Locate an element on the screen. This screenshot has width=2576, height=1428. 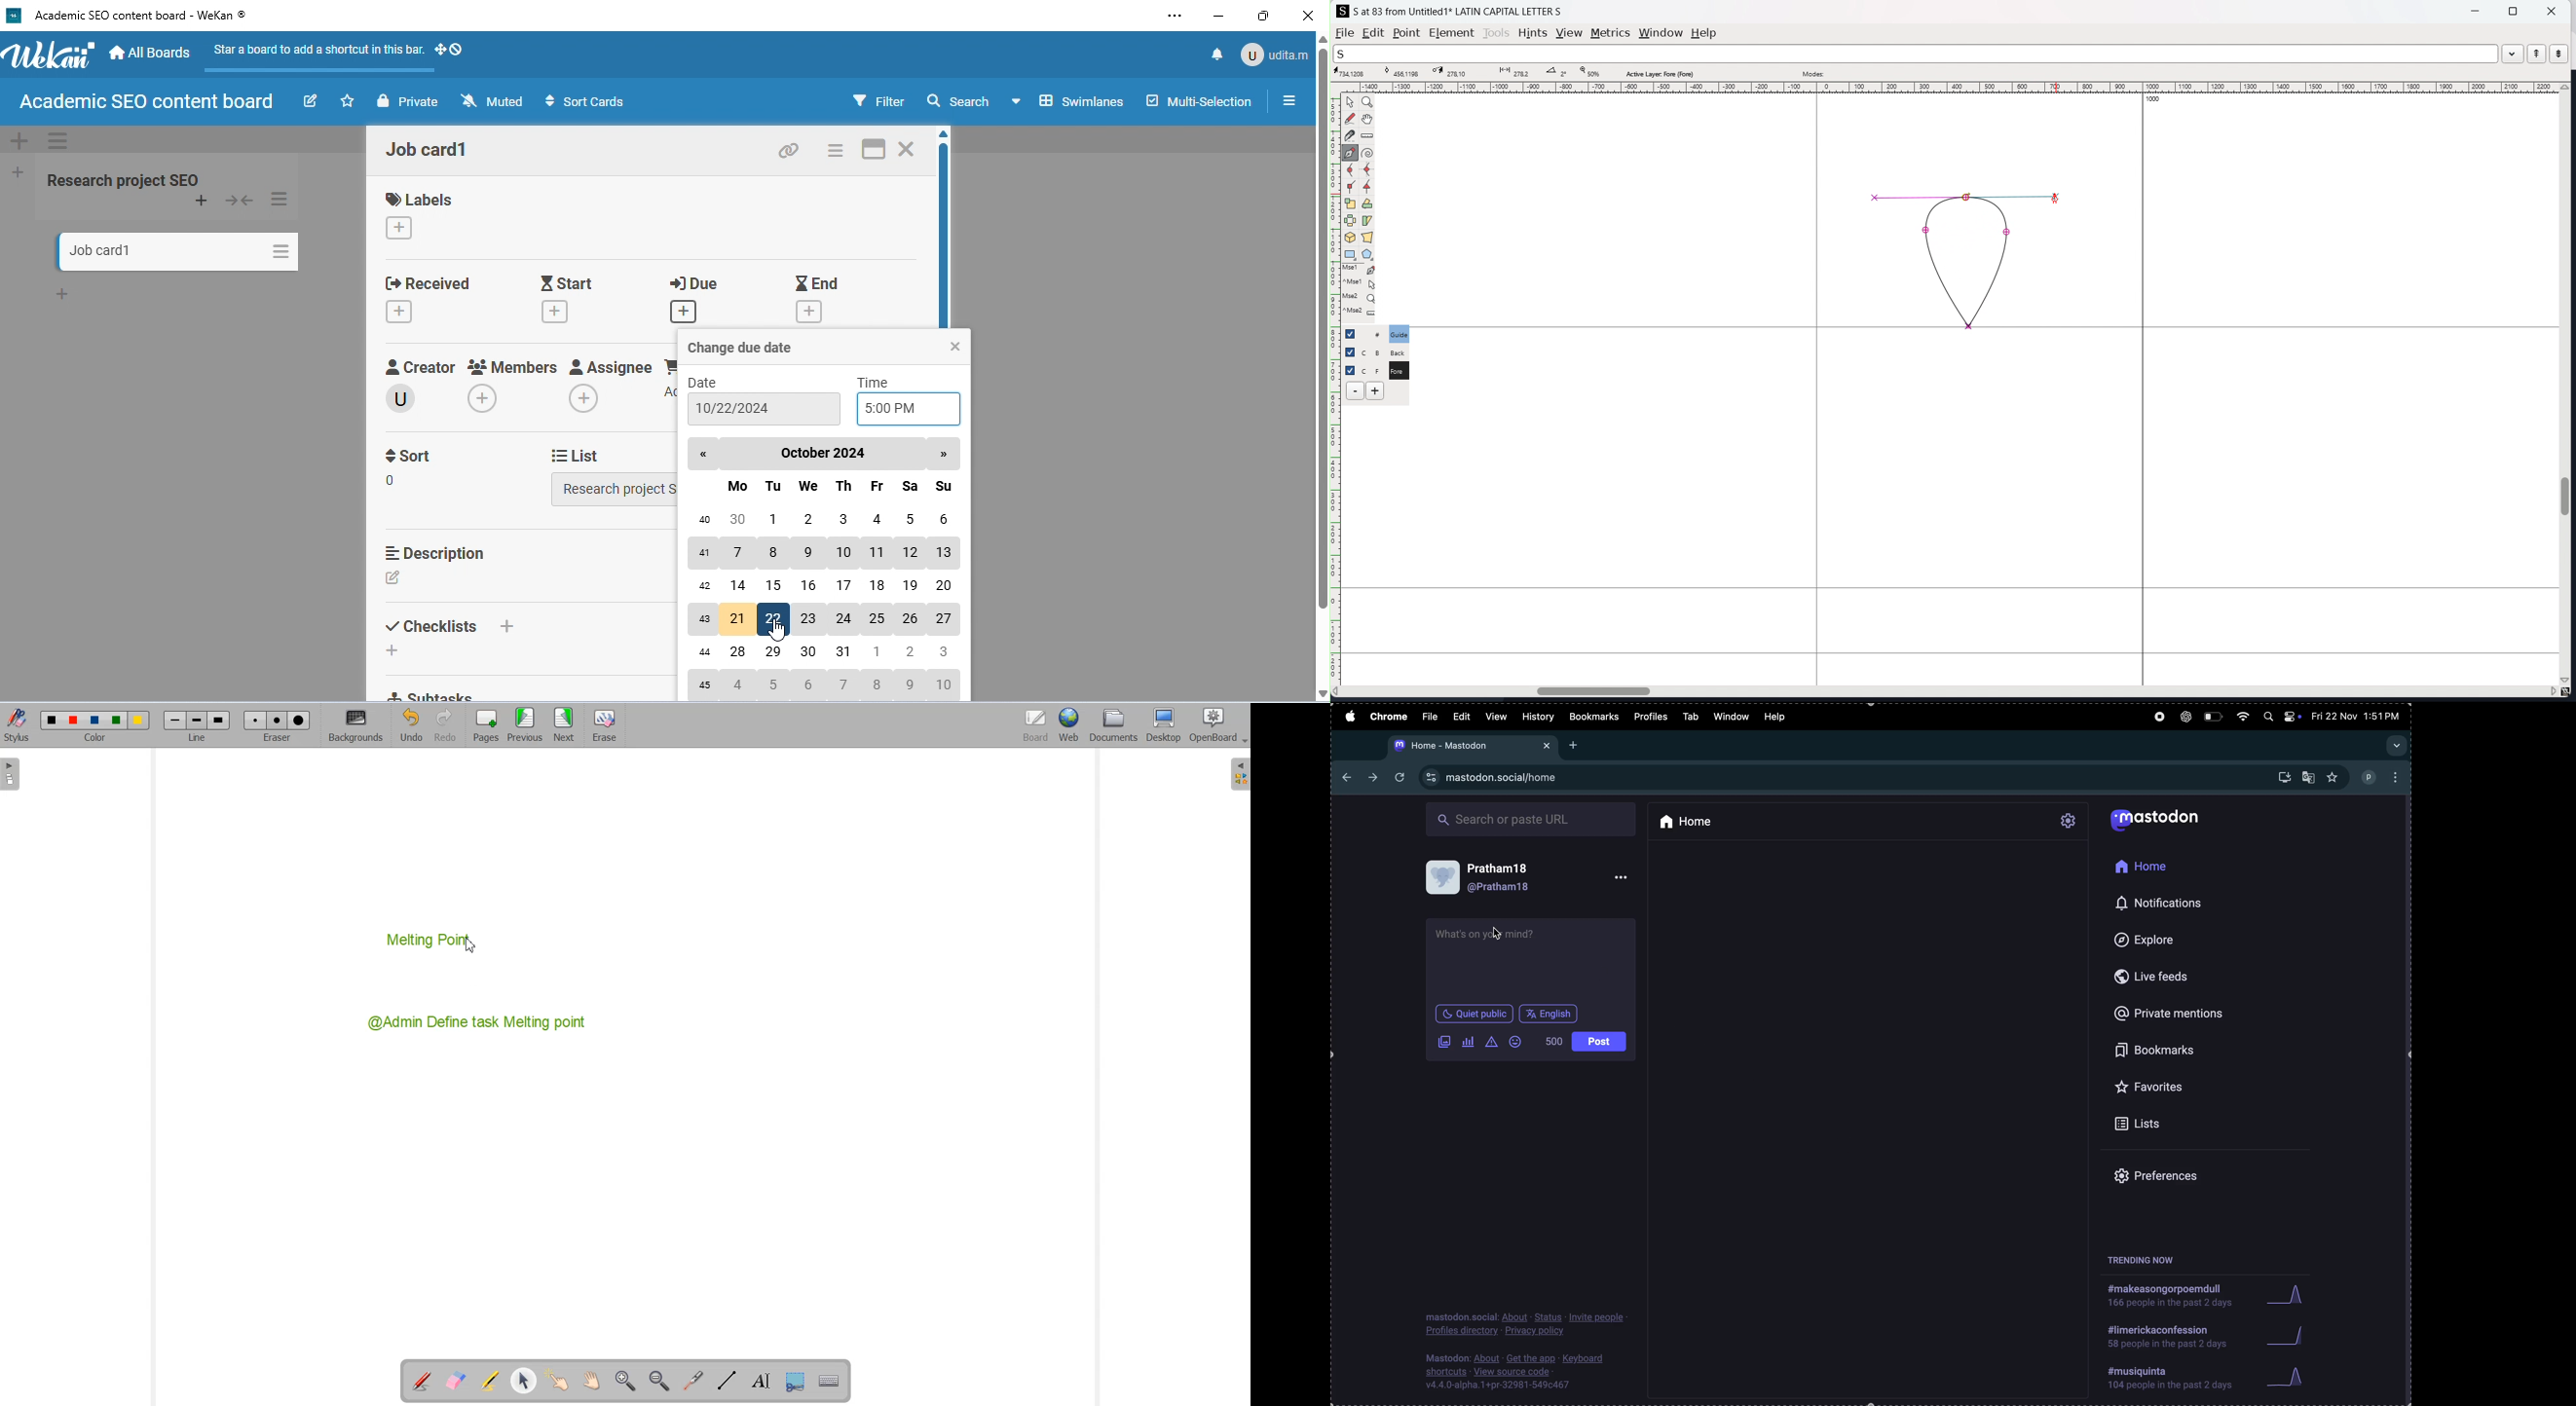
muted is located at coordinates (494, 101).